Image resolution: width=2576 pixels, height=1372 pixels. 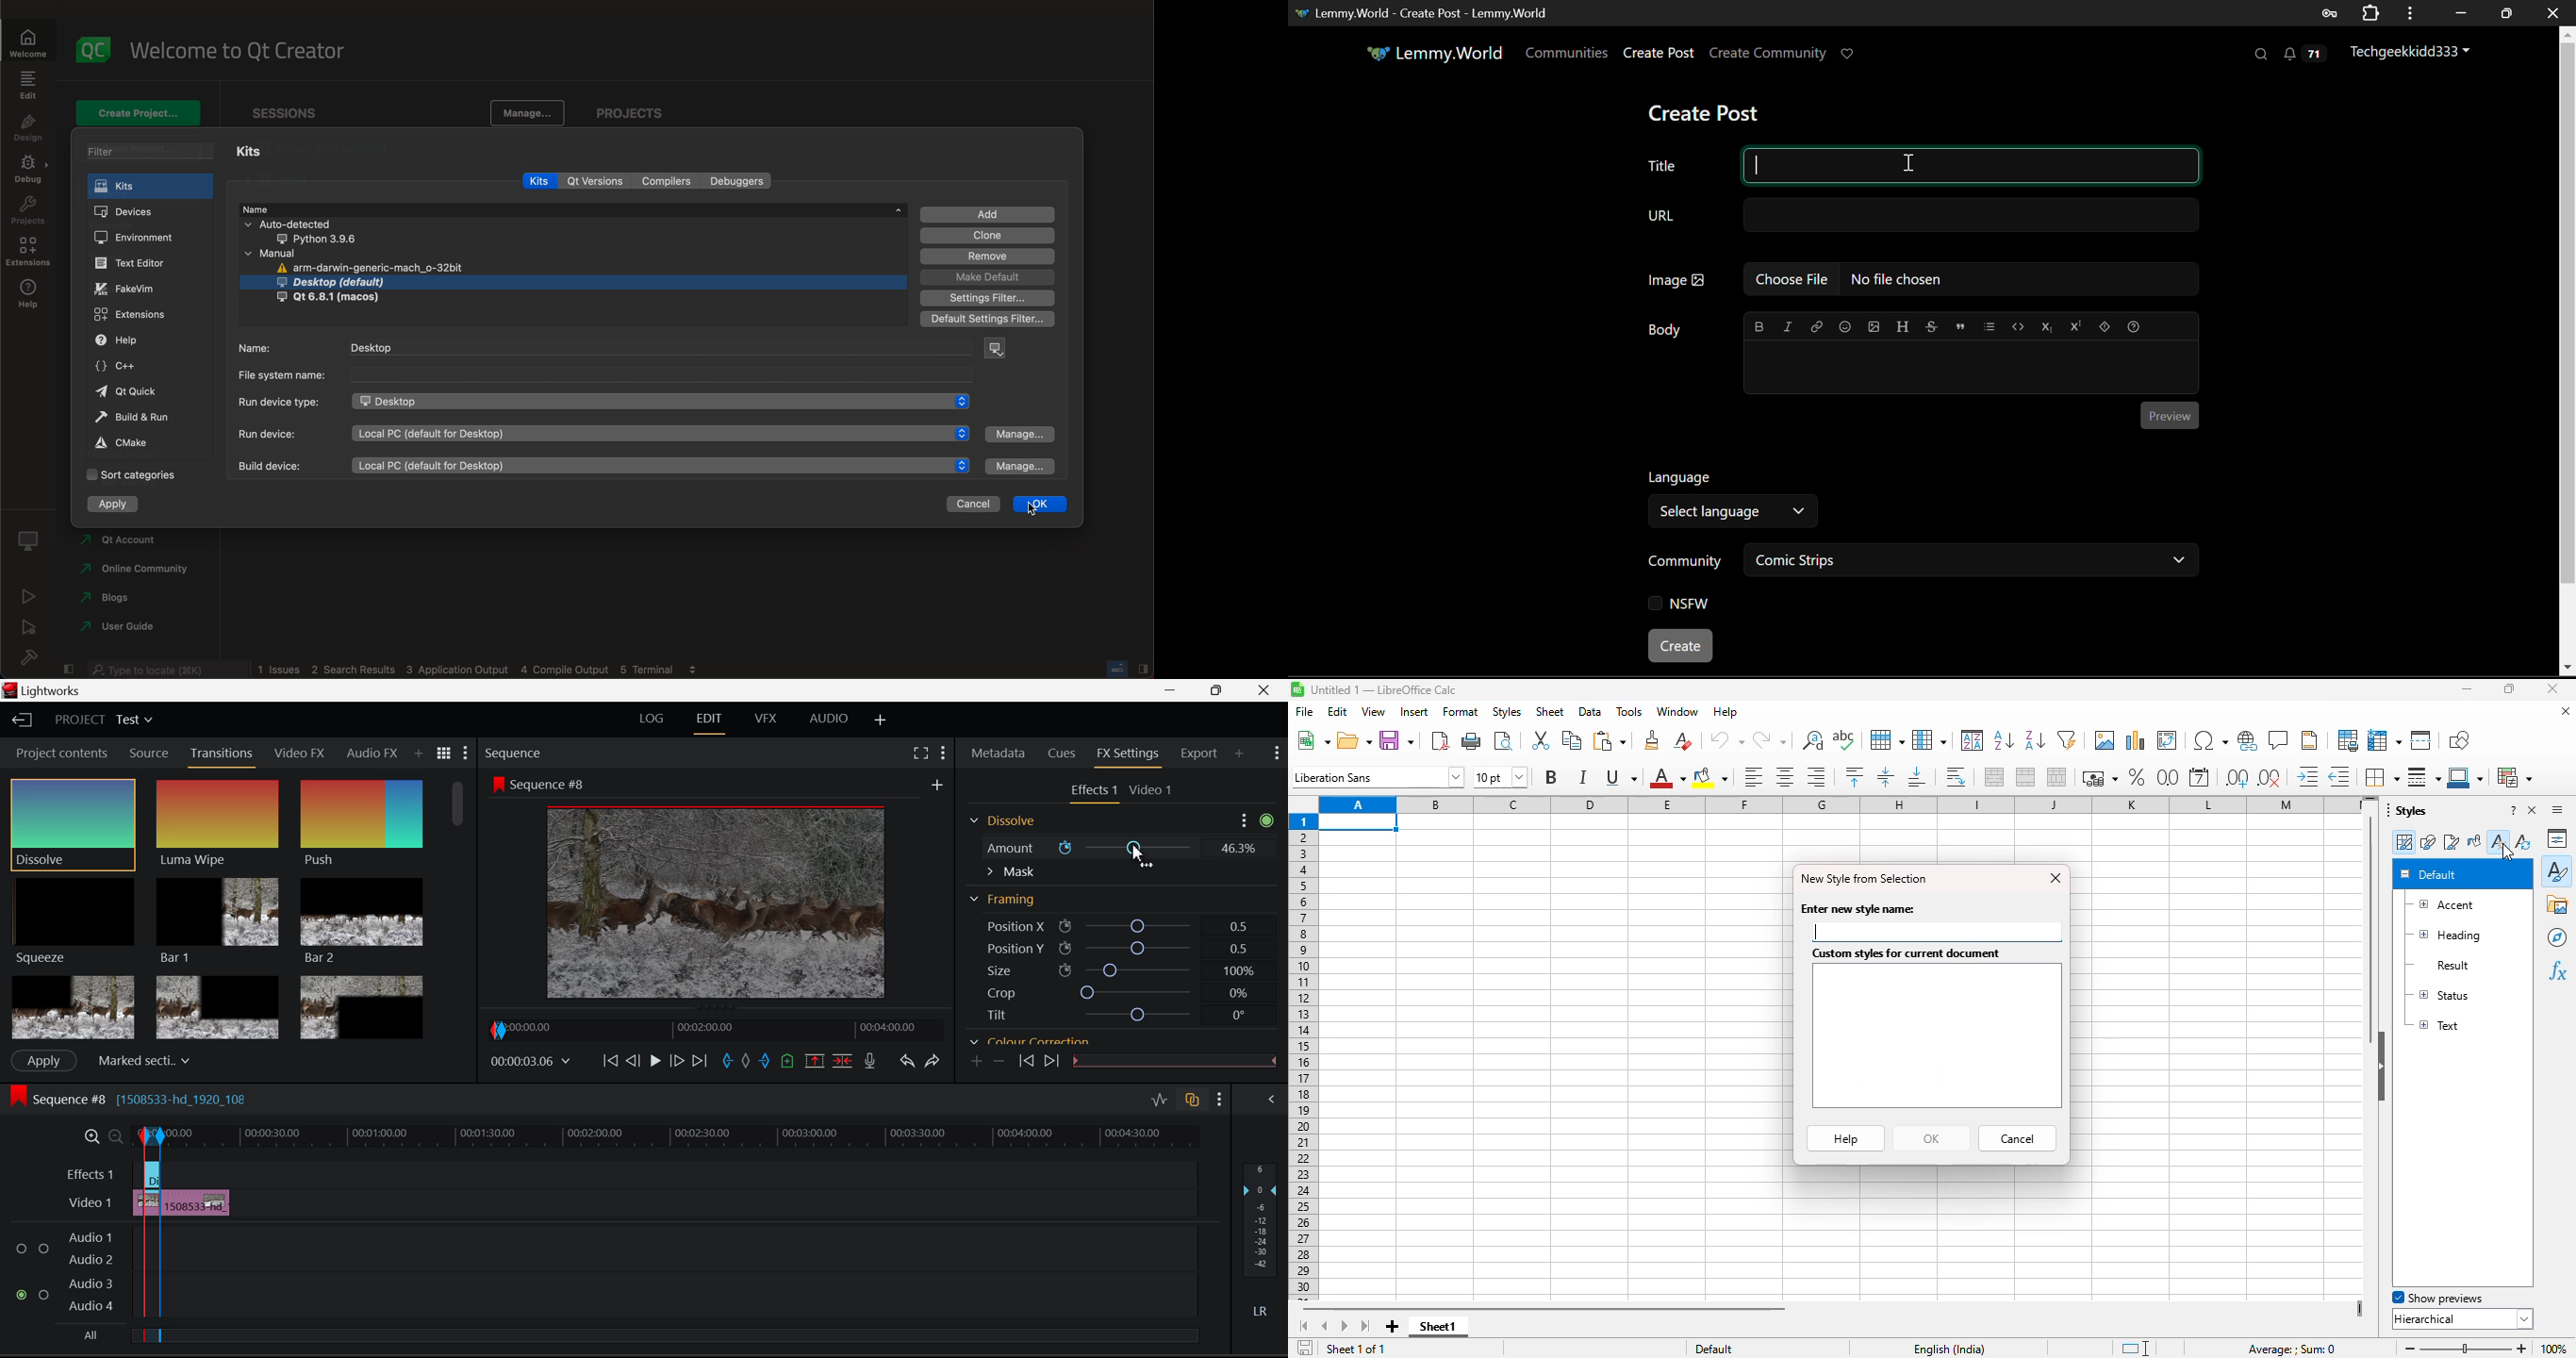 What do you see at coordinates (2328, 13) in the screenshot?
I see `Saved Password Data` at bounding box center [2328, 13].